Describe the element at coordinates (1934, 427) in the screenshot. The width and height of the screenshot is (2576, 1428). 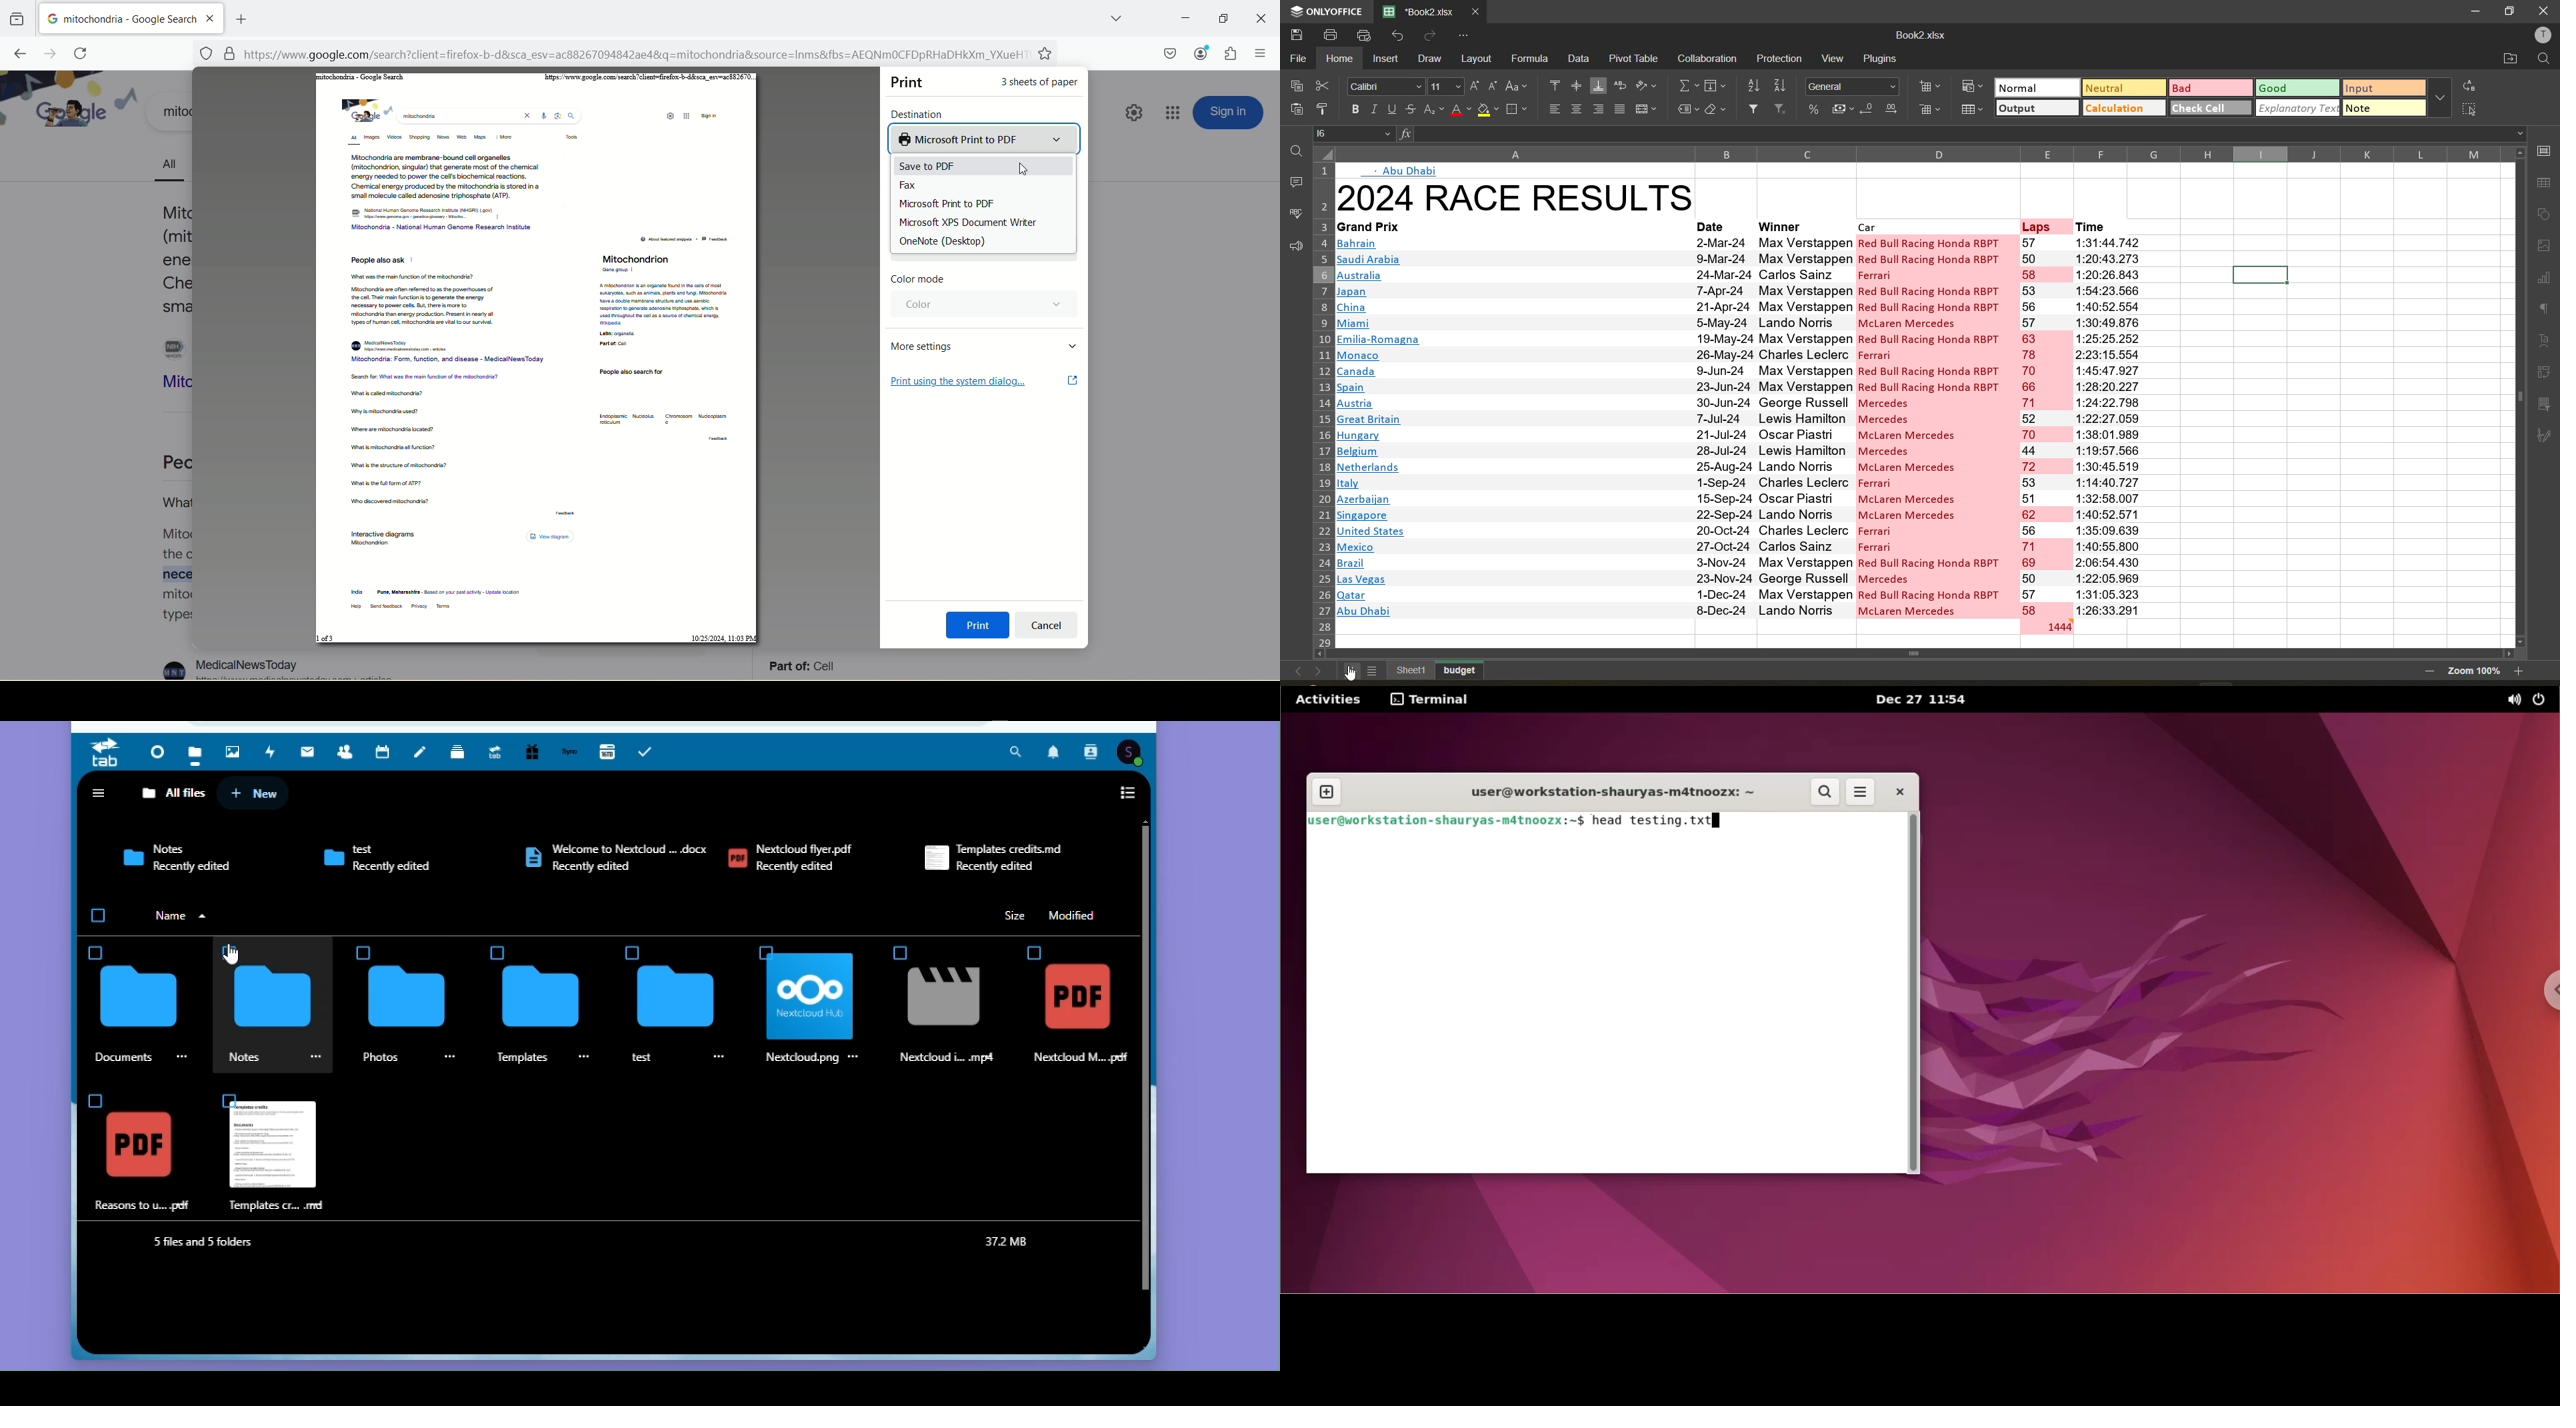
I see `car` at that location.